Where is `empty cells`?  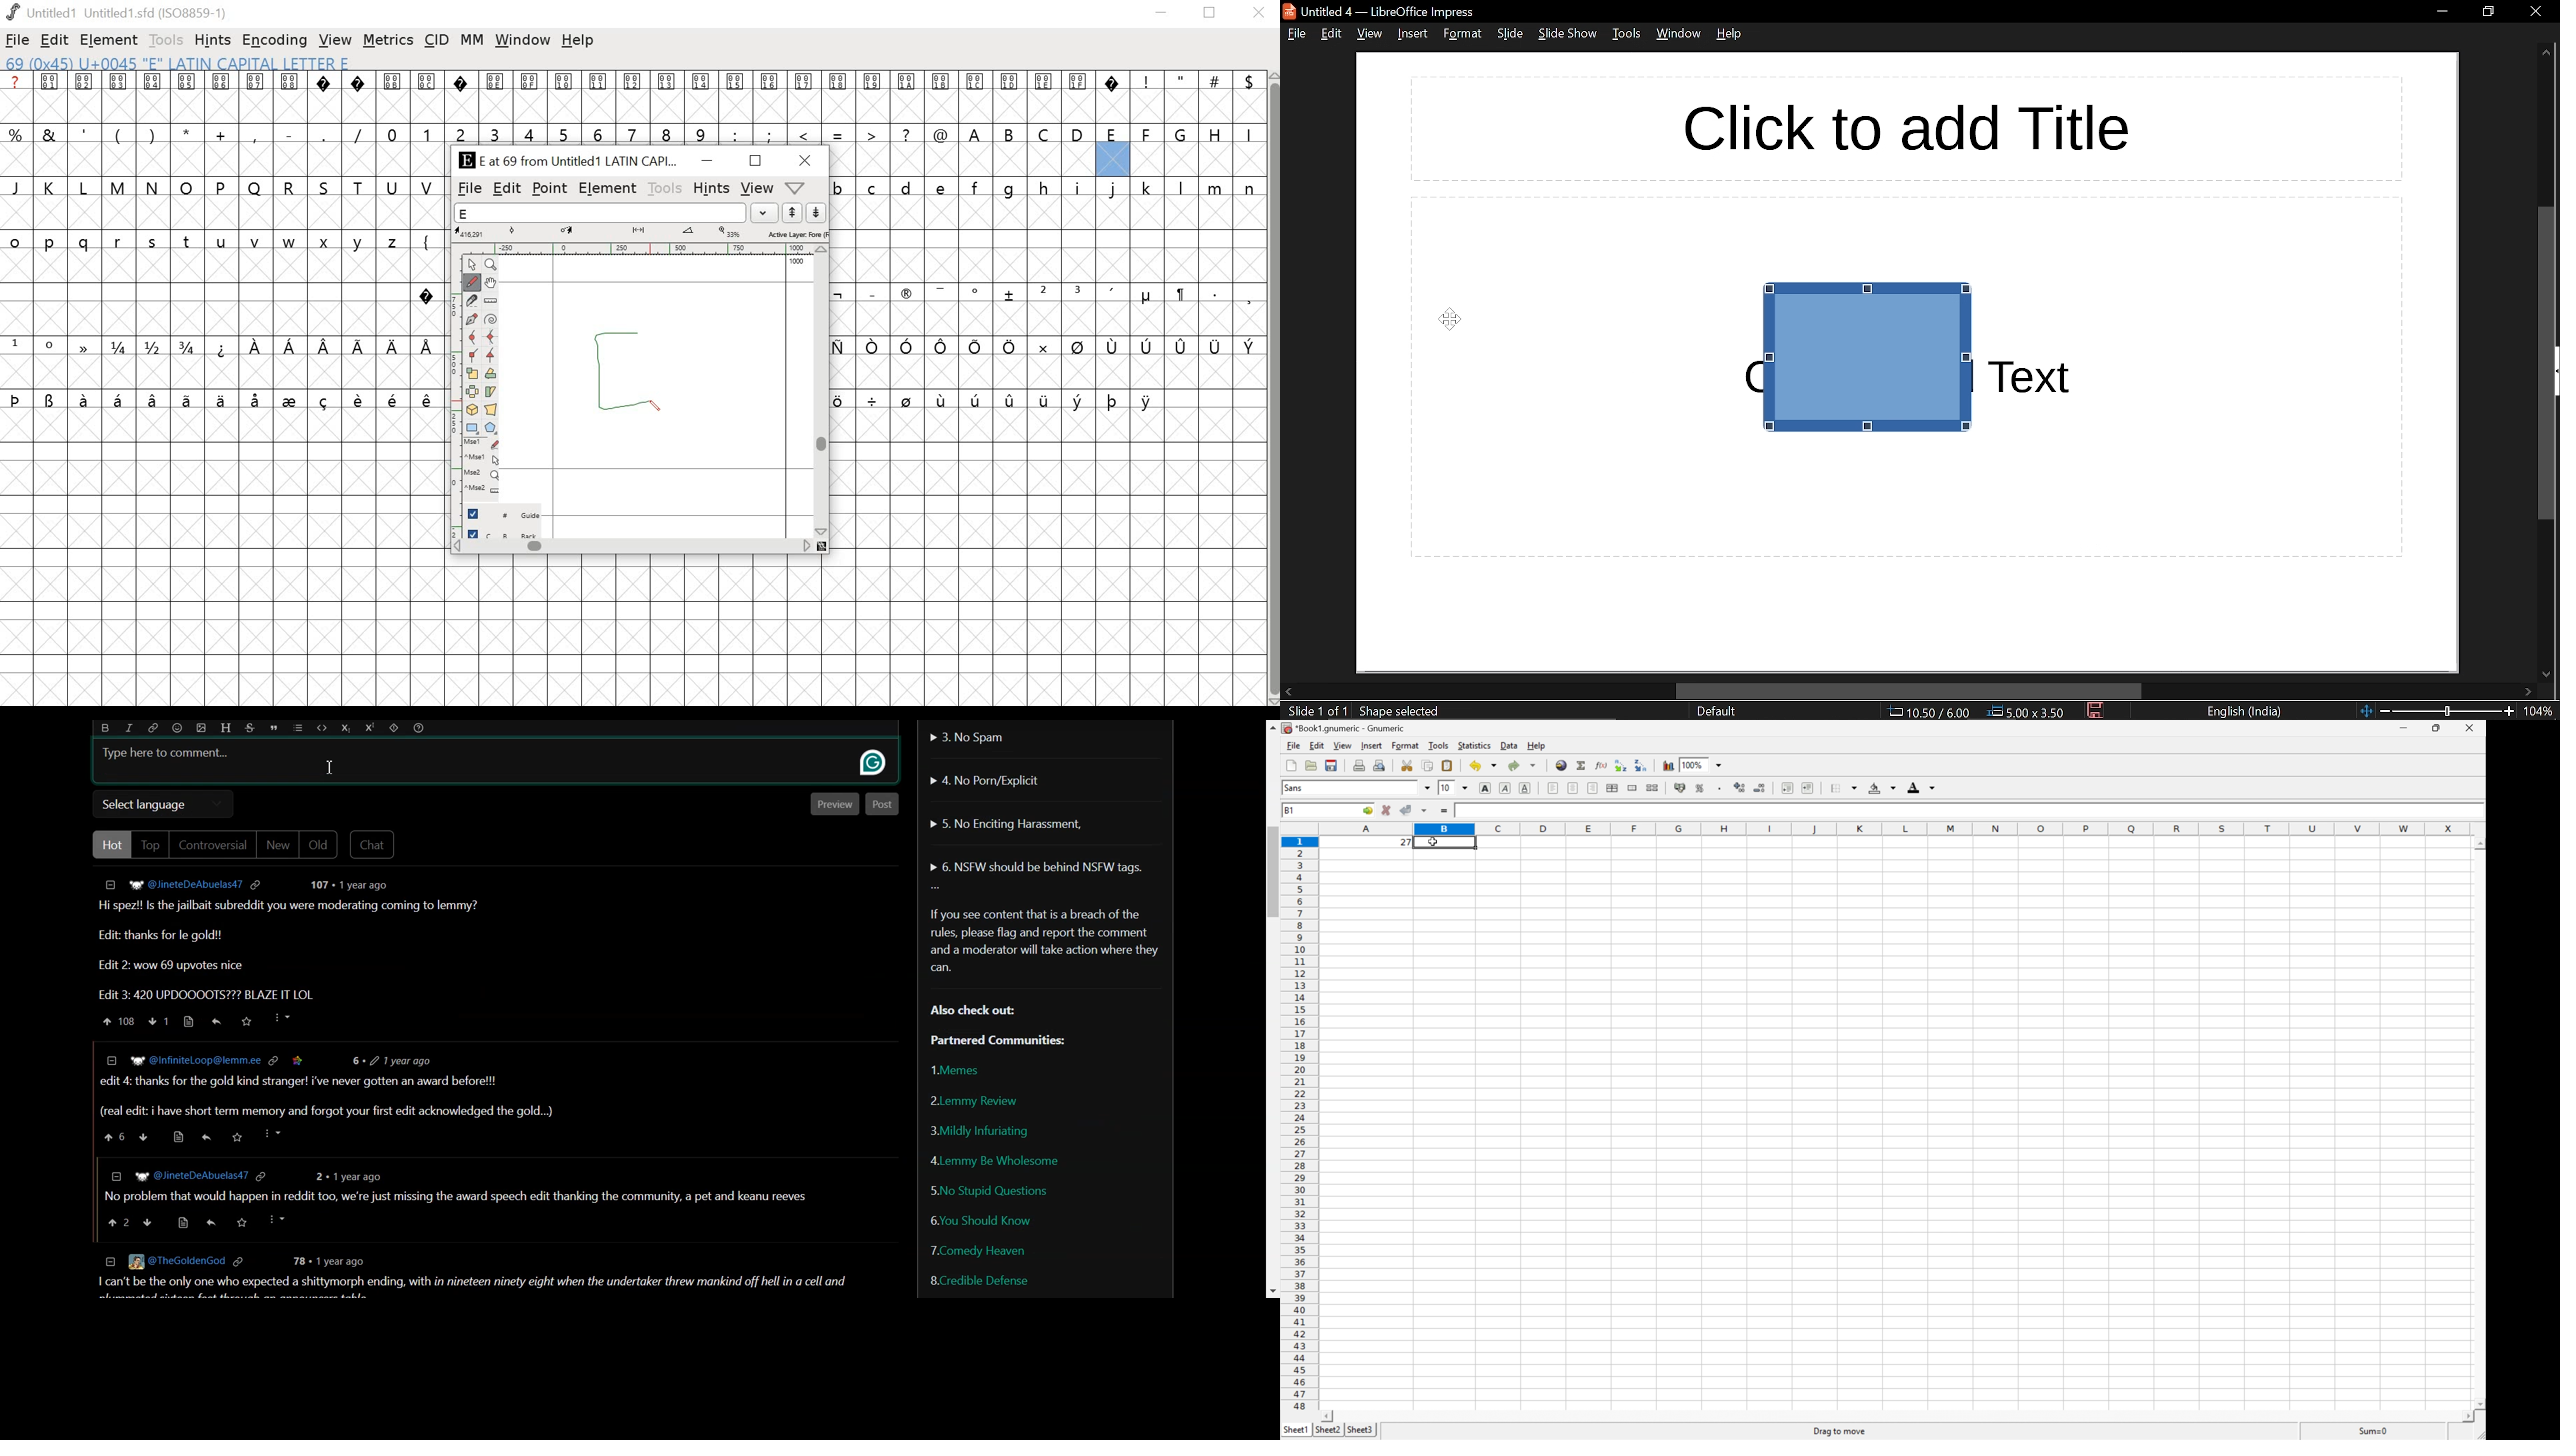
empty cells is located at coordinates (1045, 159).